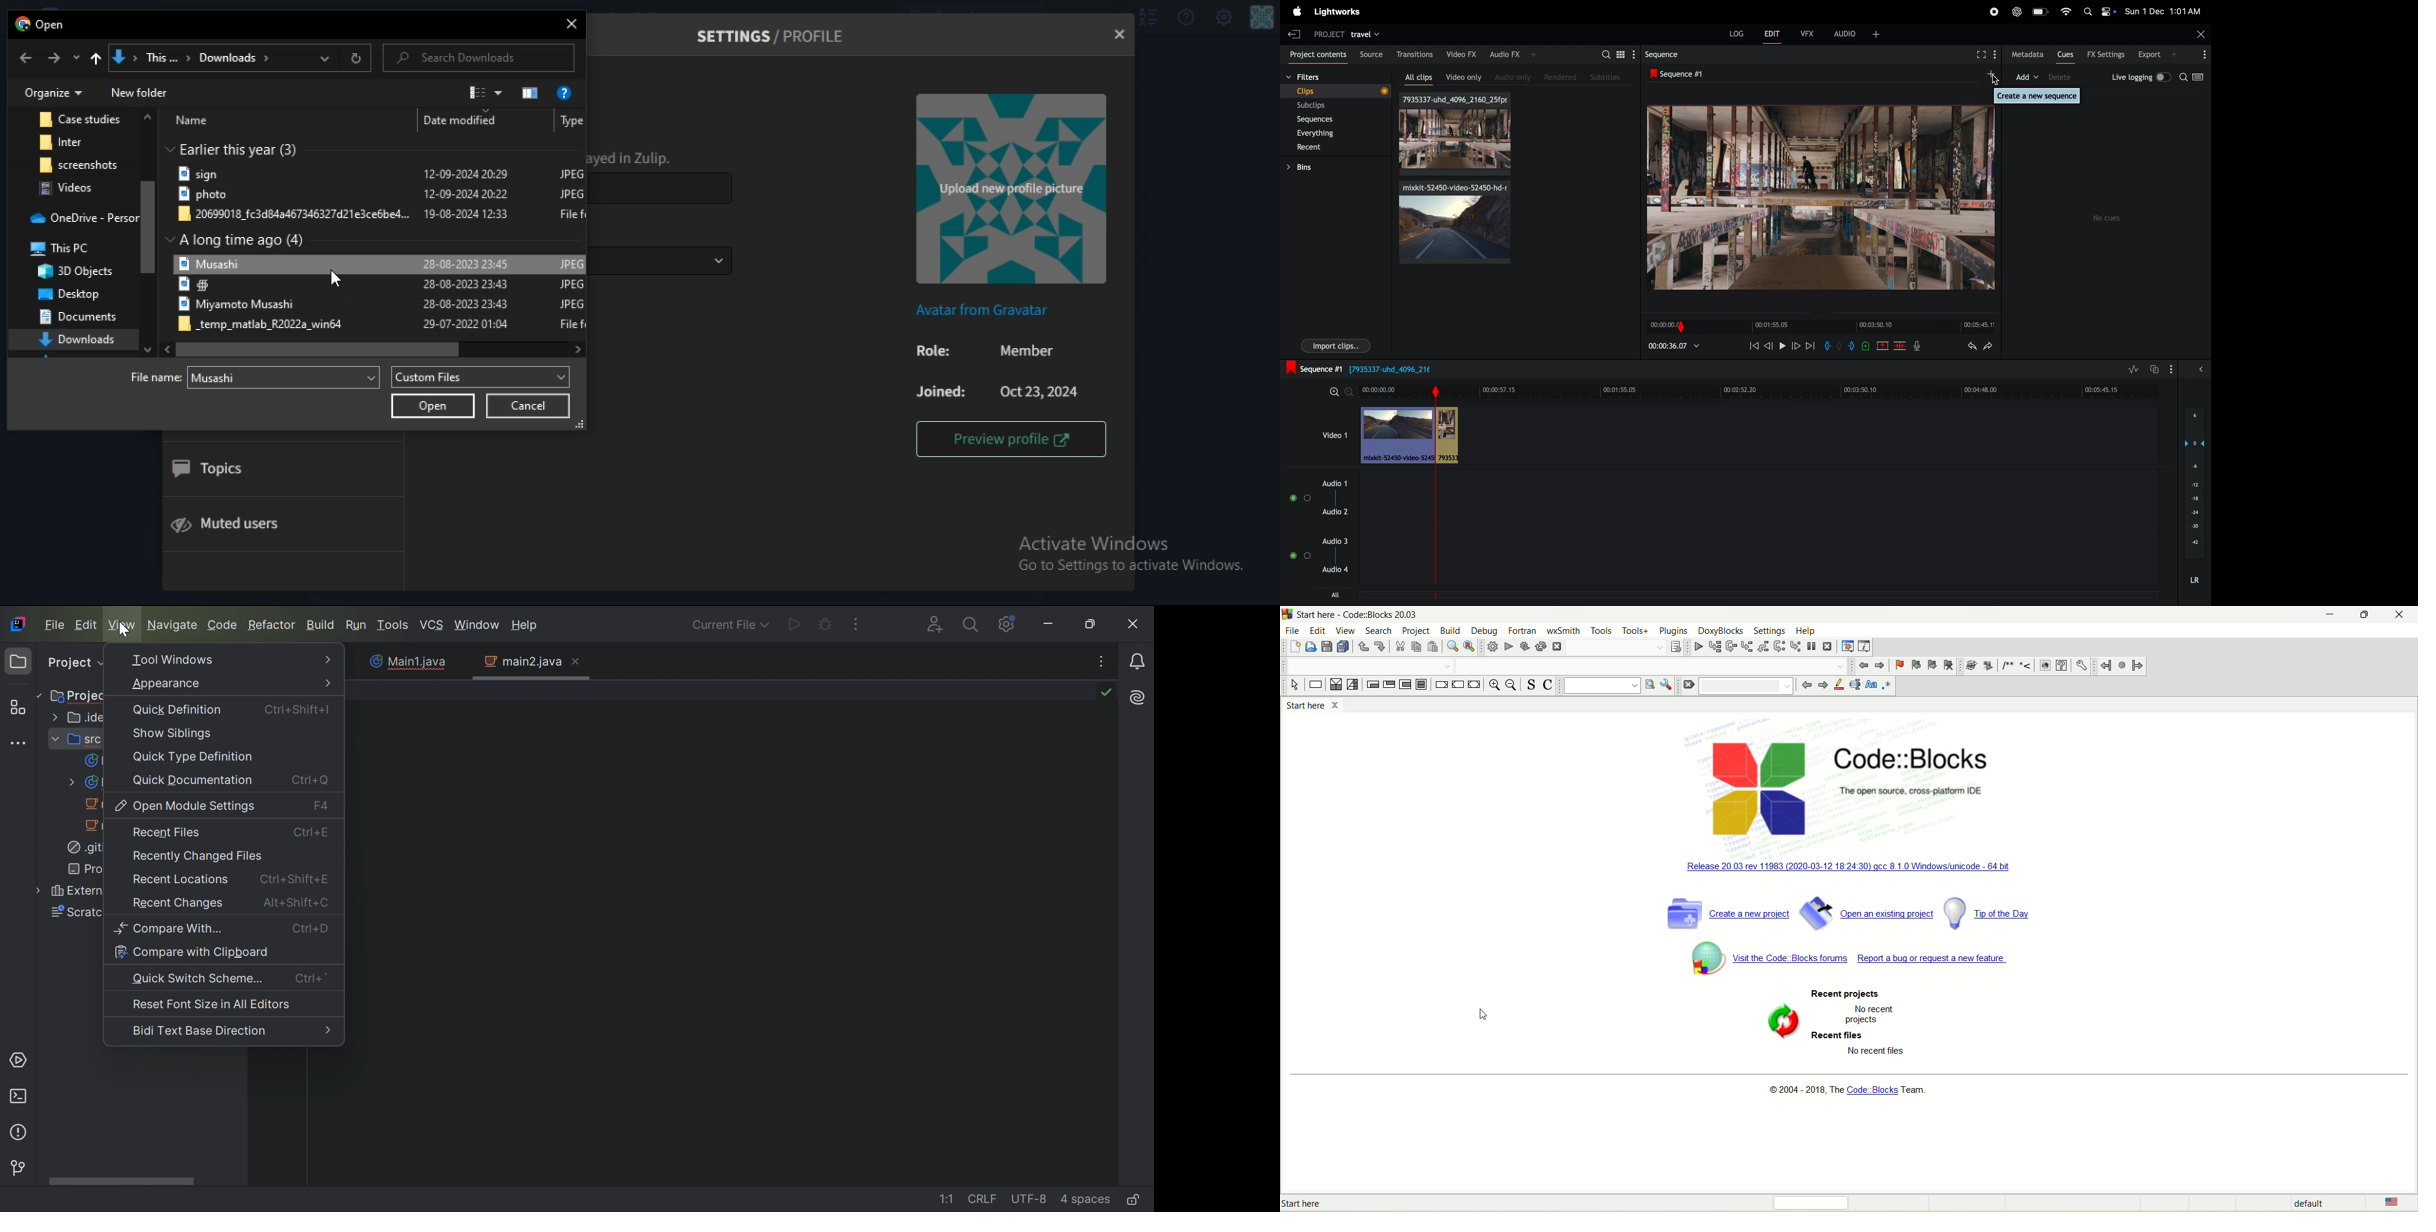 The image size is (2436, 1232). What do you see at coordinates (2106, 54) in the screenshot?
I see `Fx settings` at bounding box center [2106, 54].